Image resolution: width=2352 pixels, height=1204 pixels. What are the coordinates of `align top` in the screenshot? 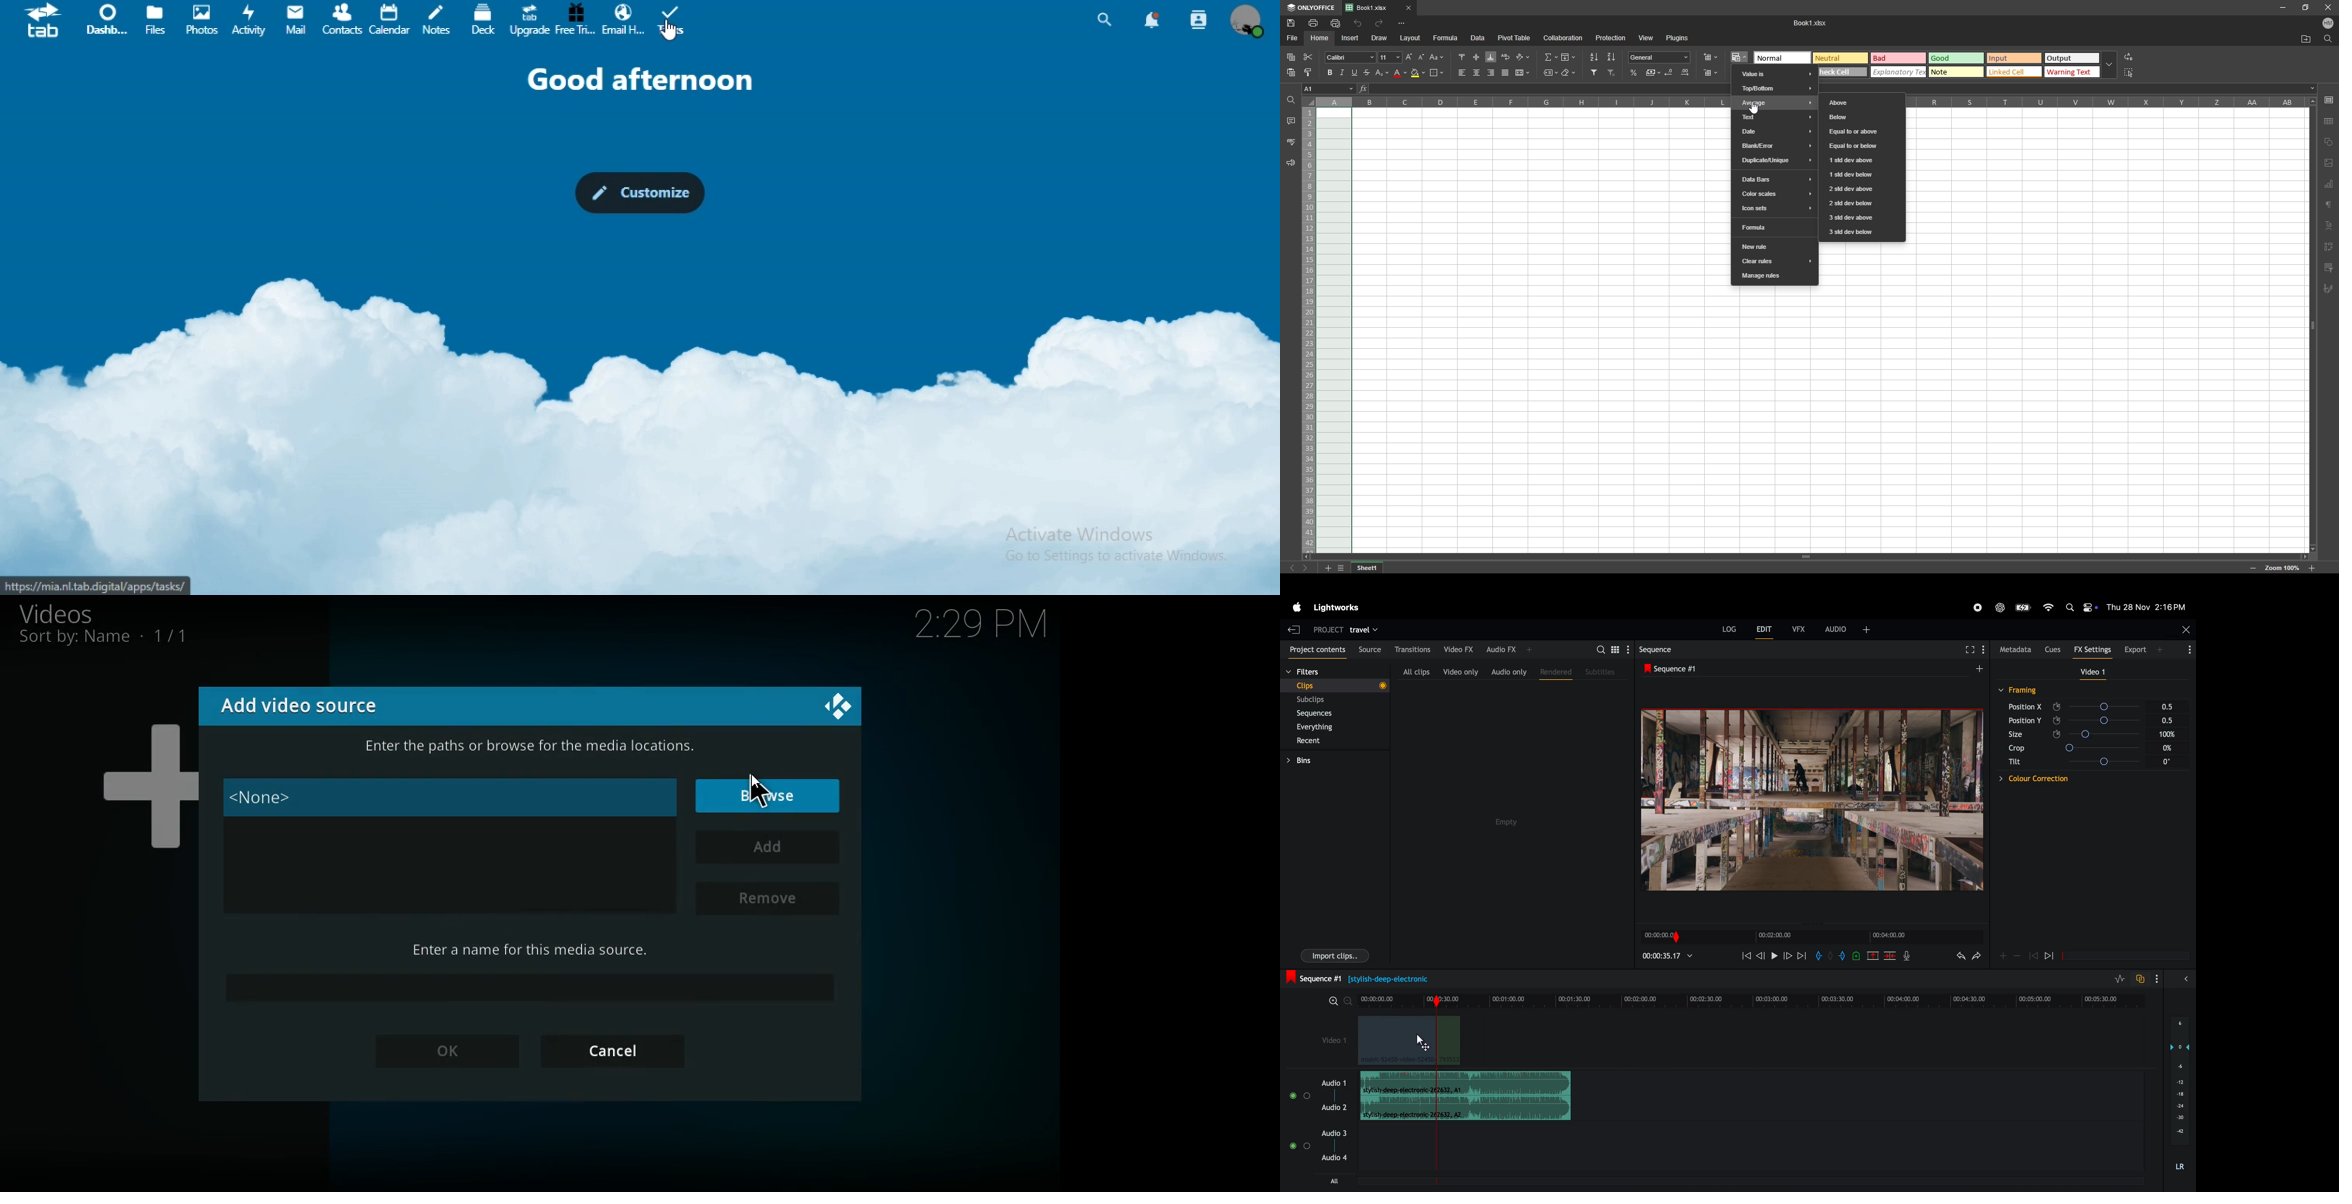 It's located at (1462, 56).